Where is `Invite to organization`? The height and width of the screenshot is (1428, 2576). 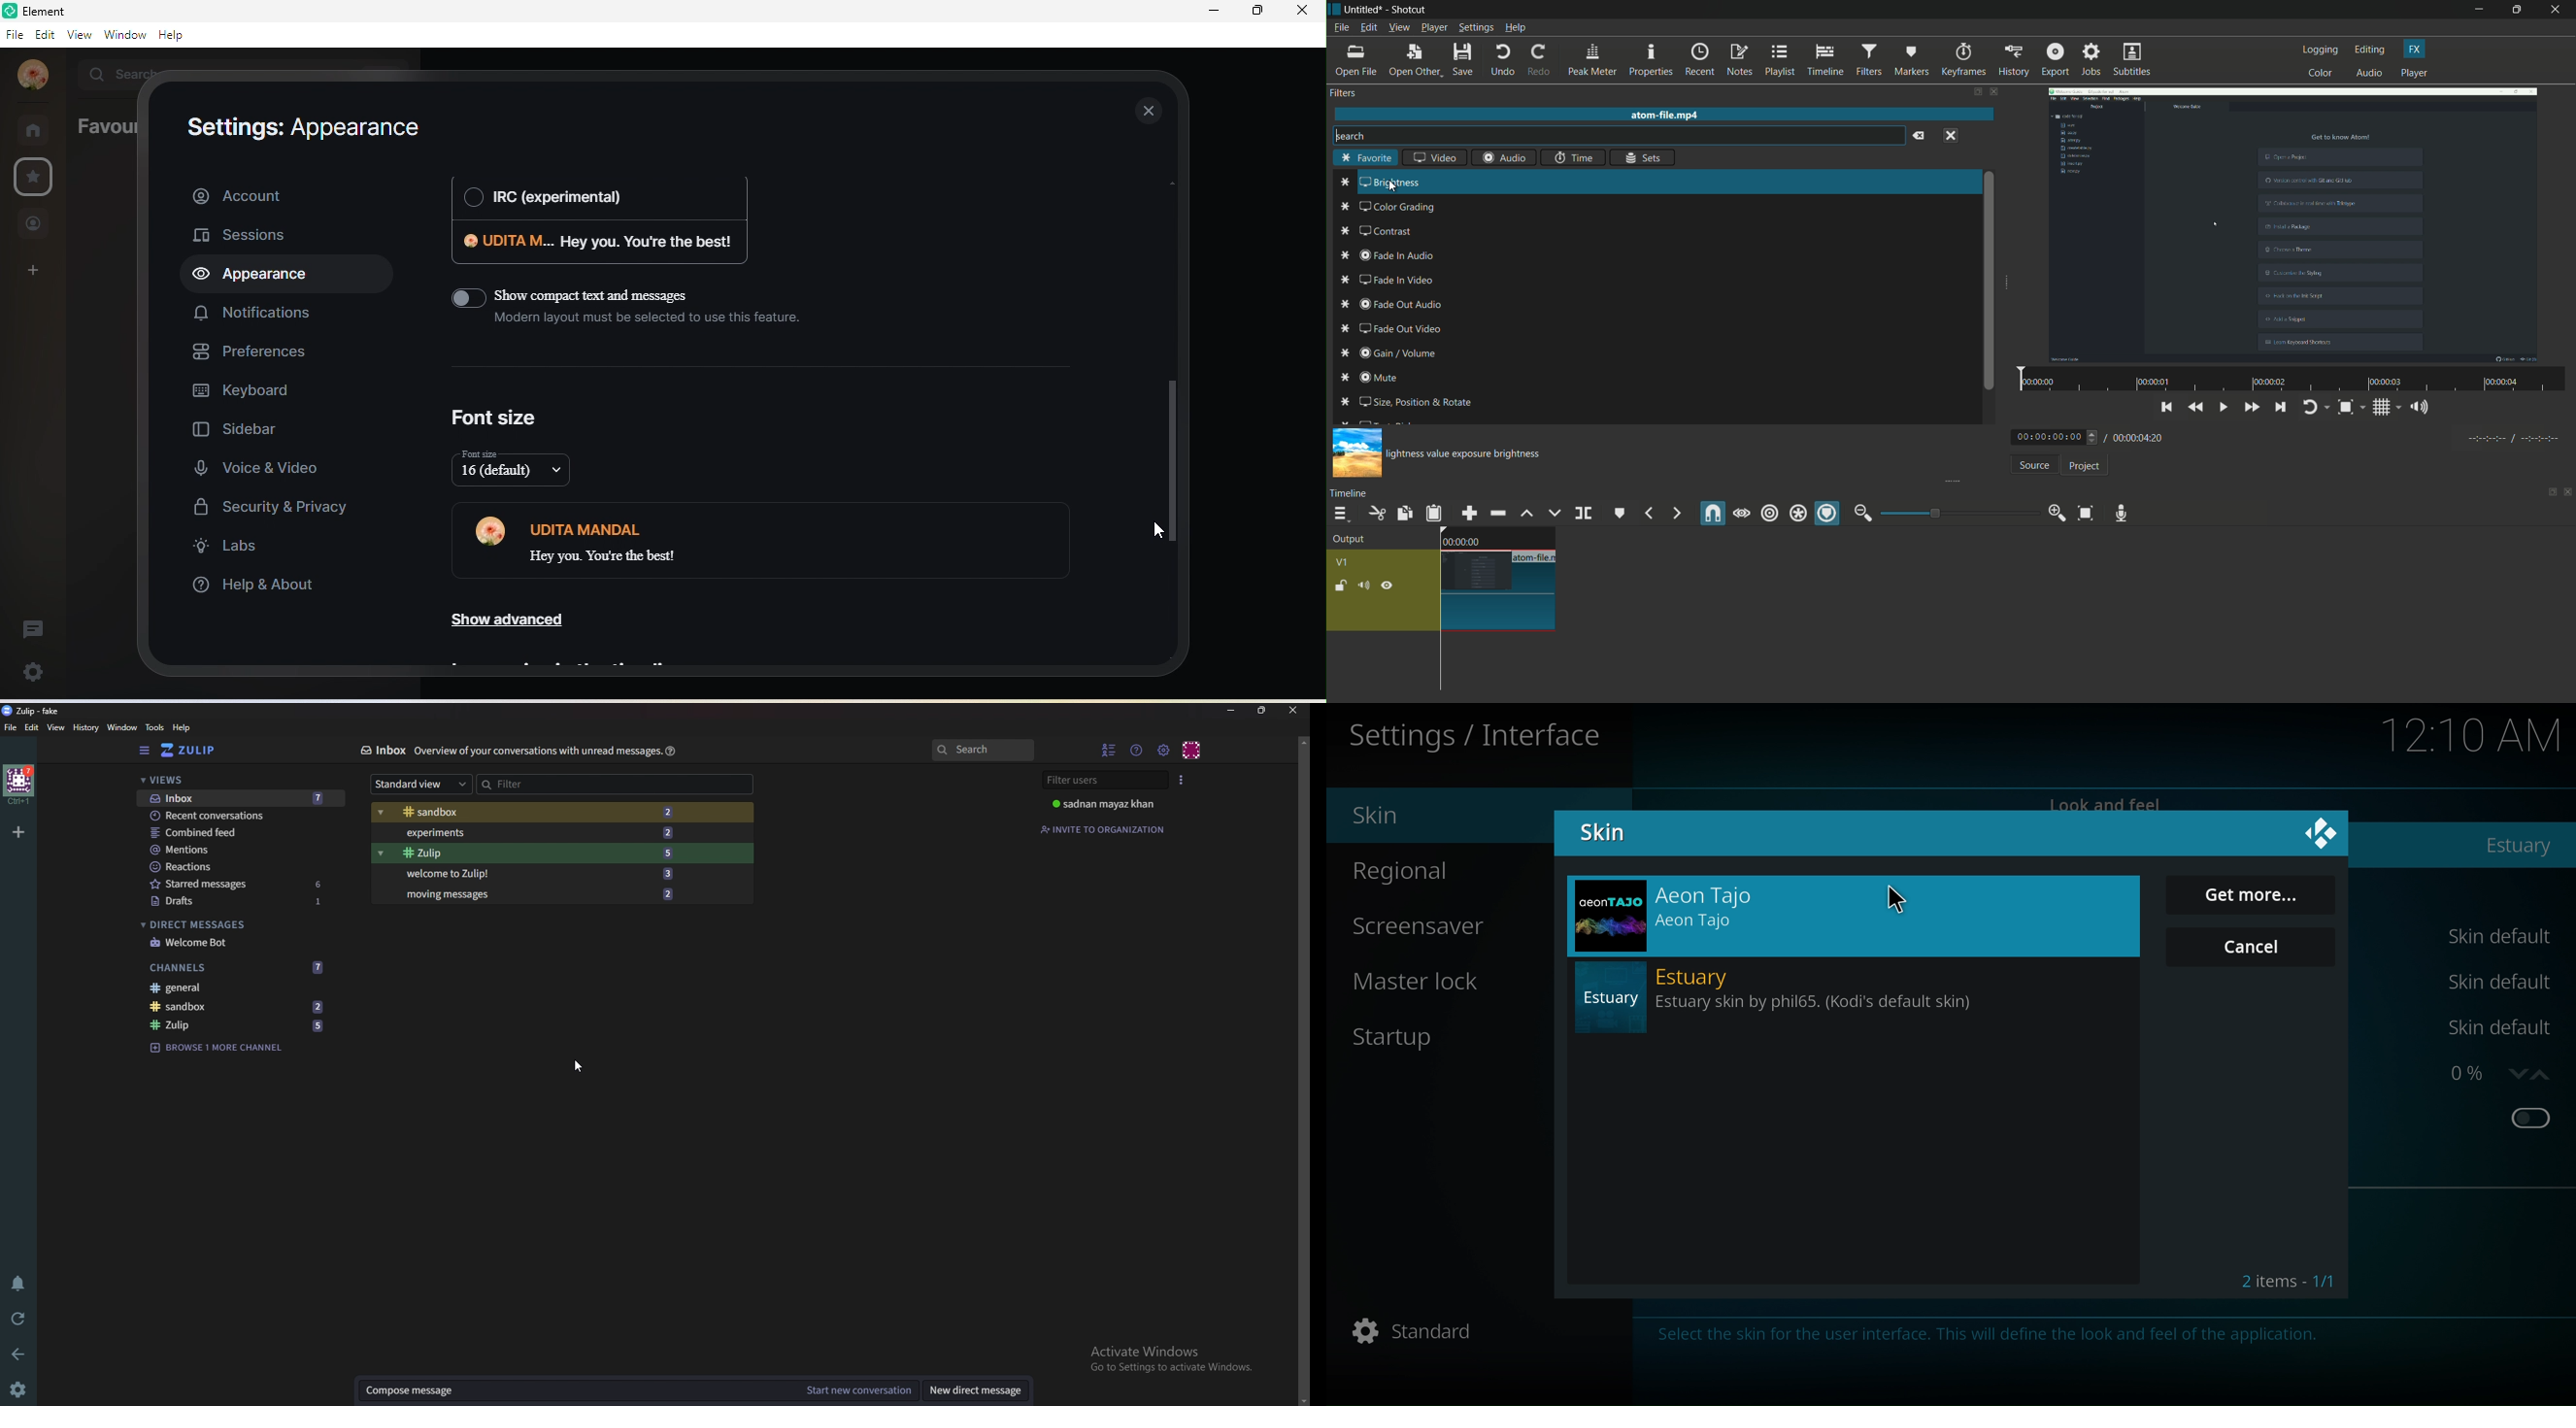
Invite to organization is located at coordinates (1108, 829).